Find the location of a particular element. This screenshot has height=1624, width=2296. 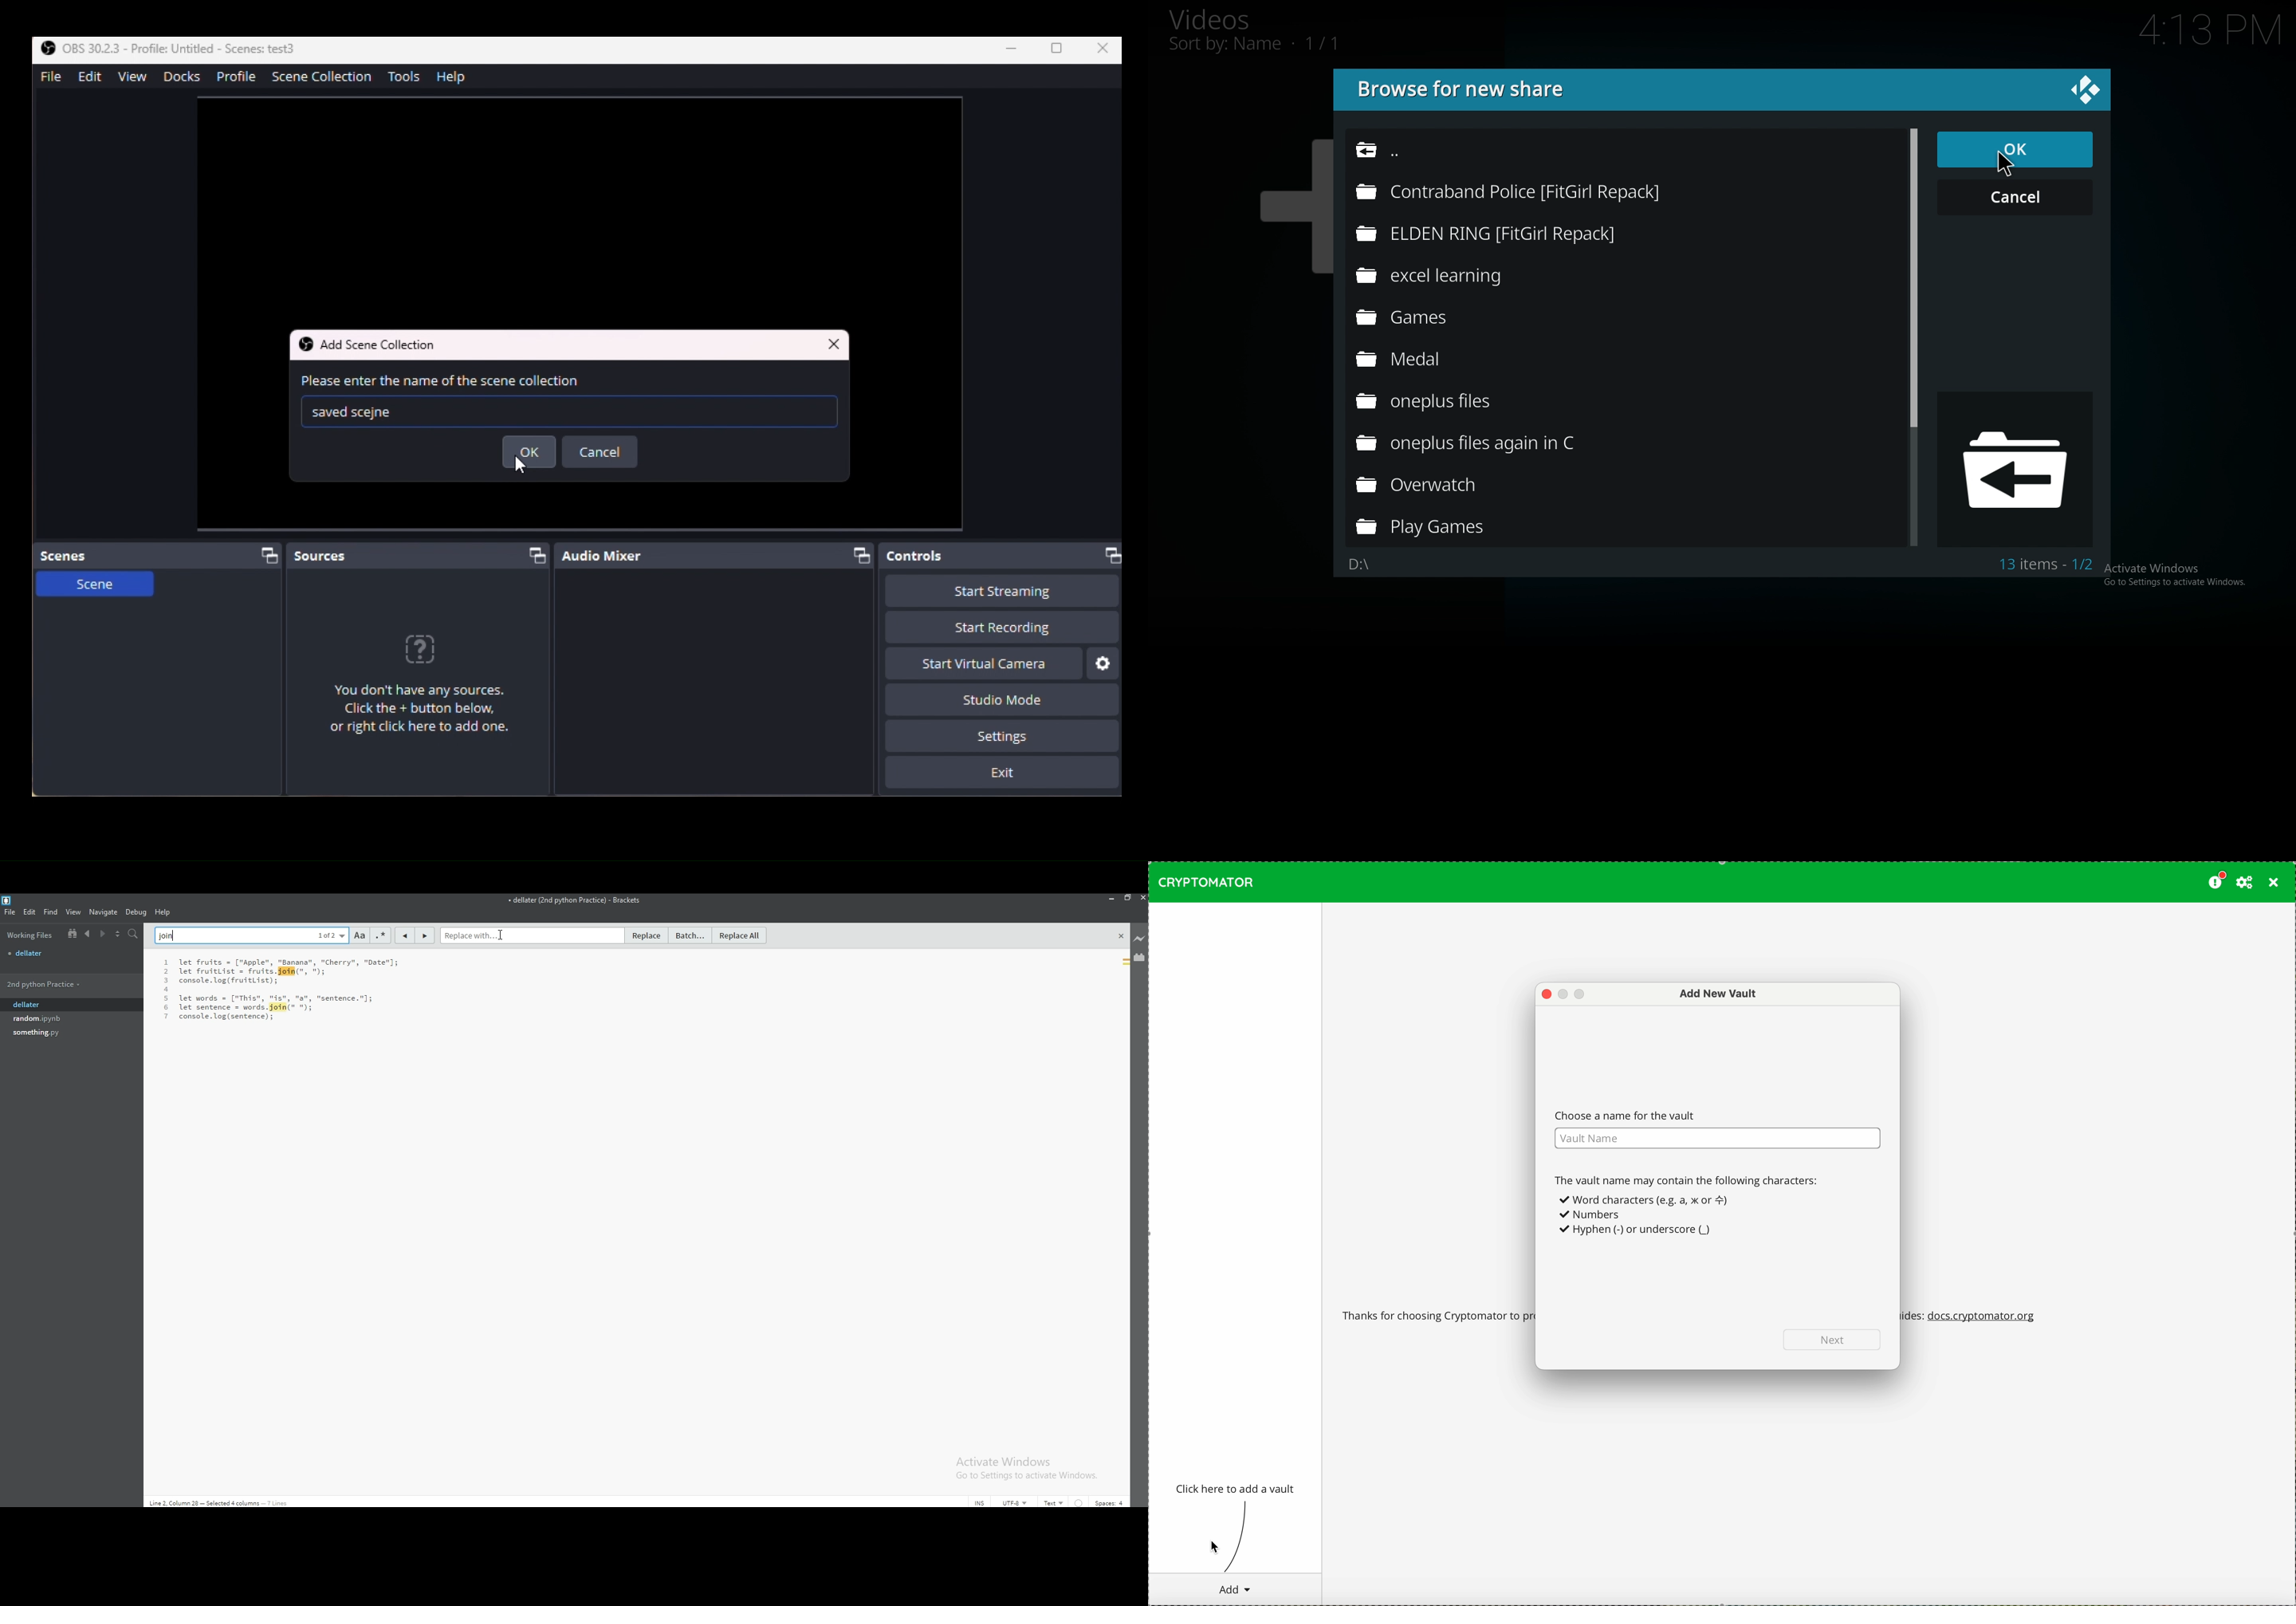

folder is located at coordinates (1446, 401).